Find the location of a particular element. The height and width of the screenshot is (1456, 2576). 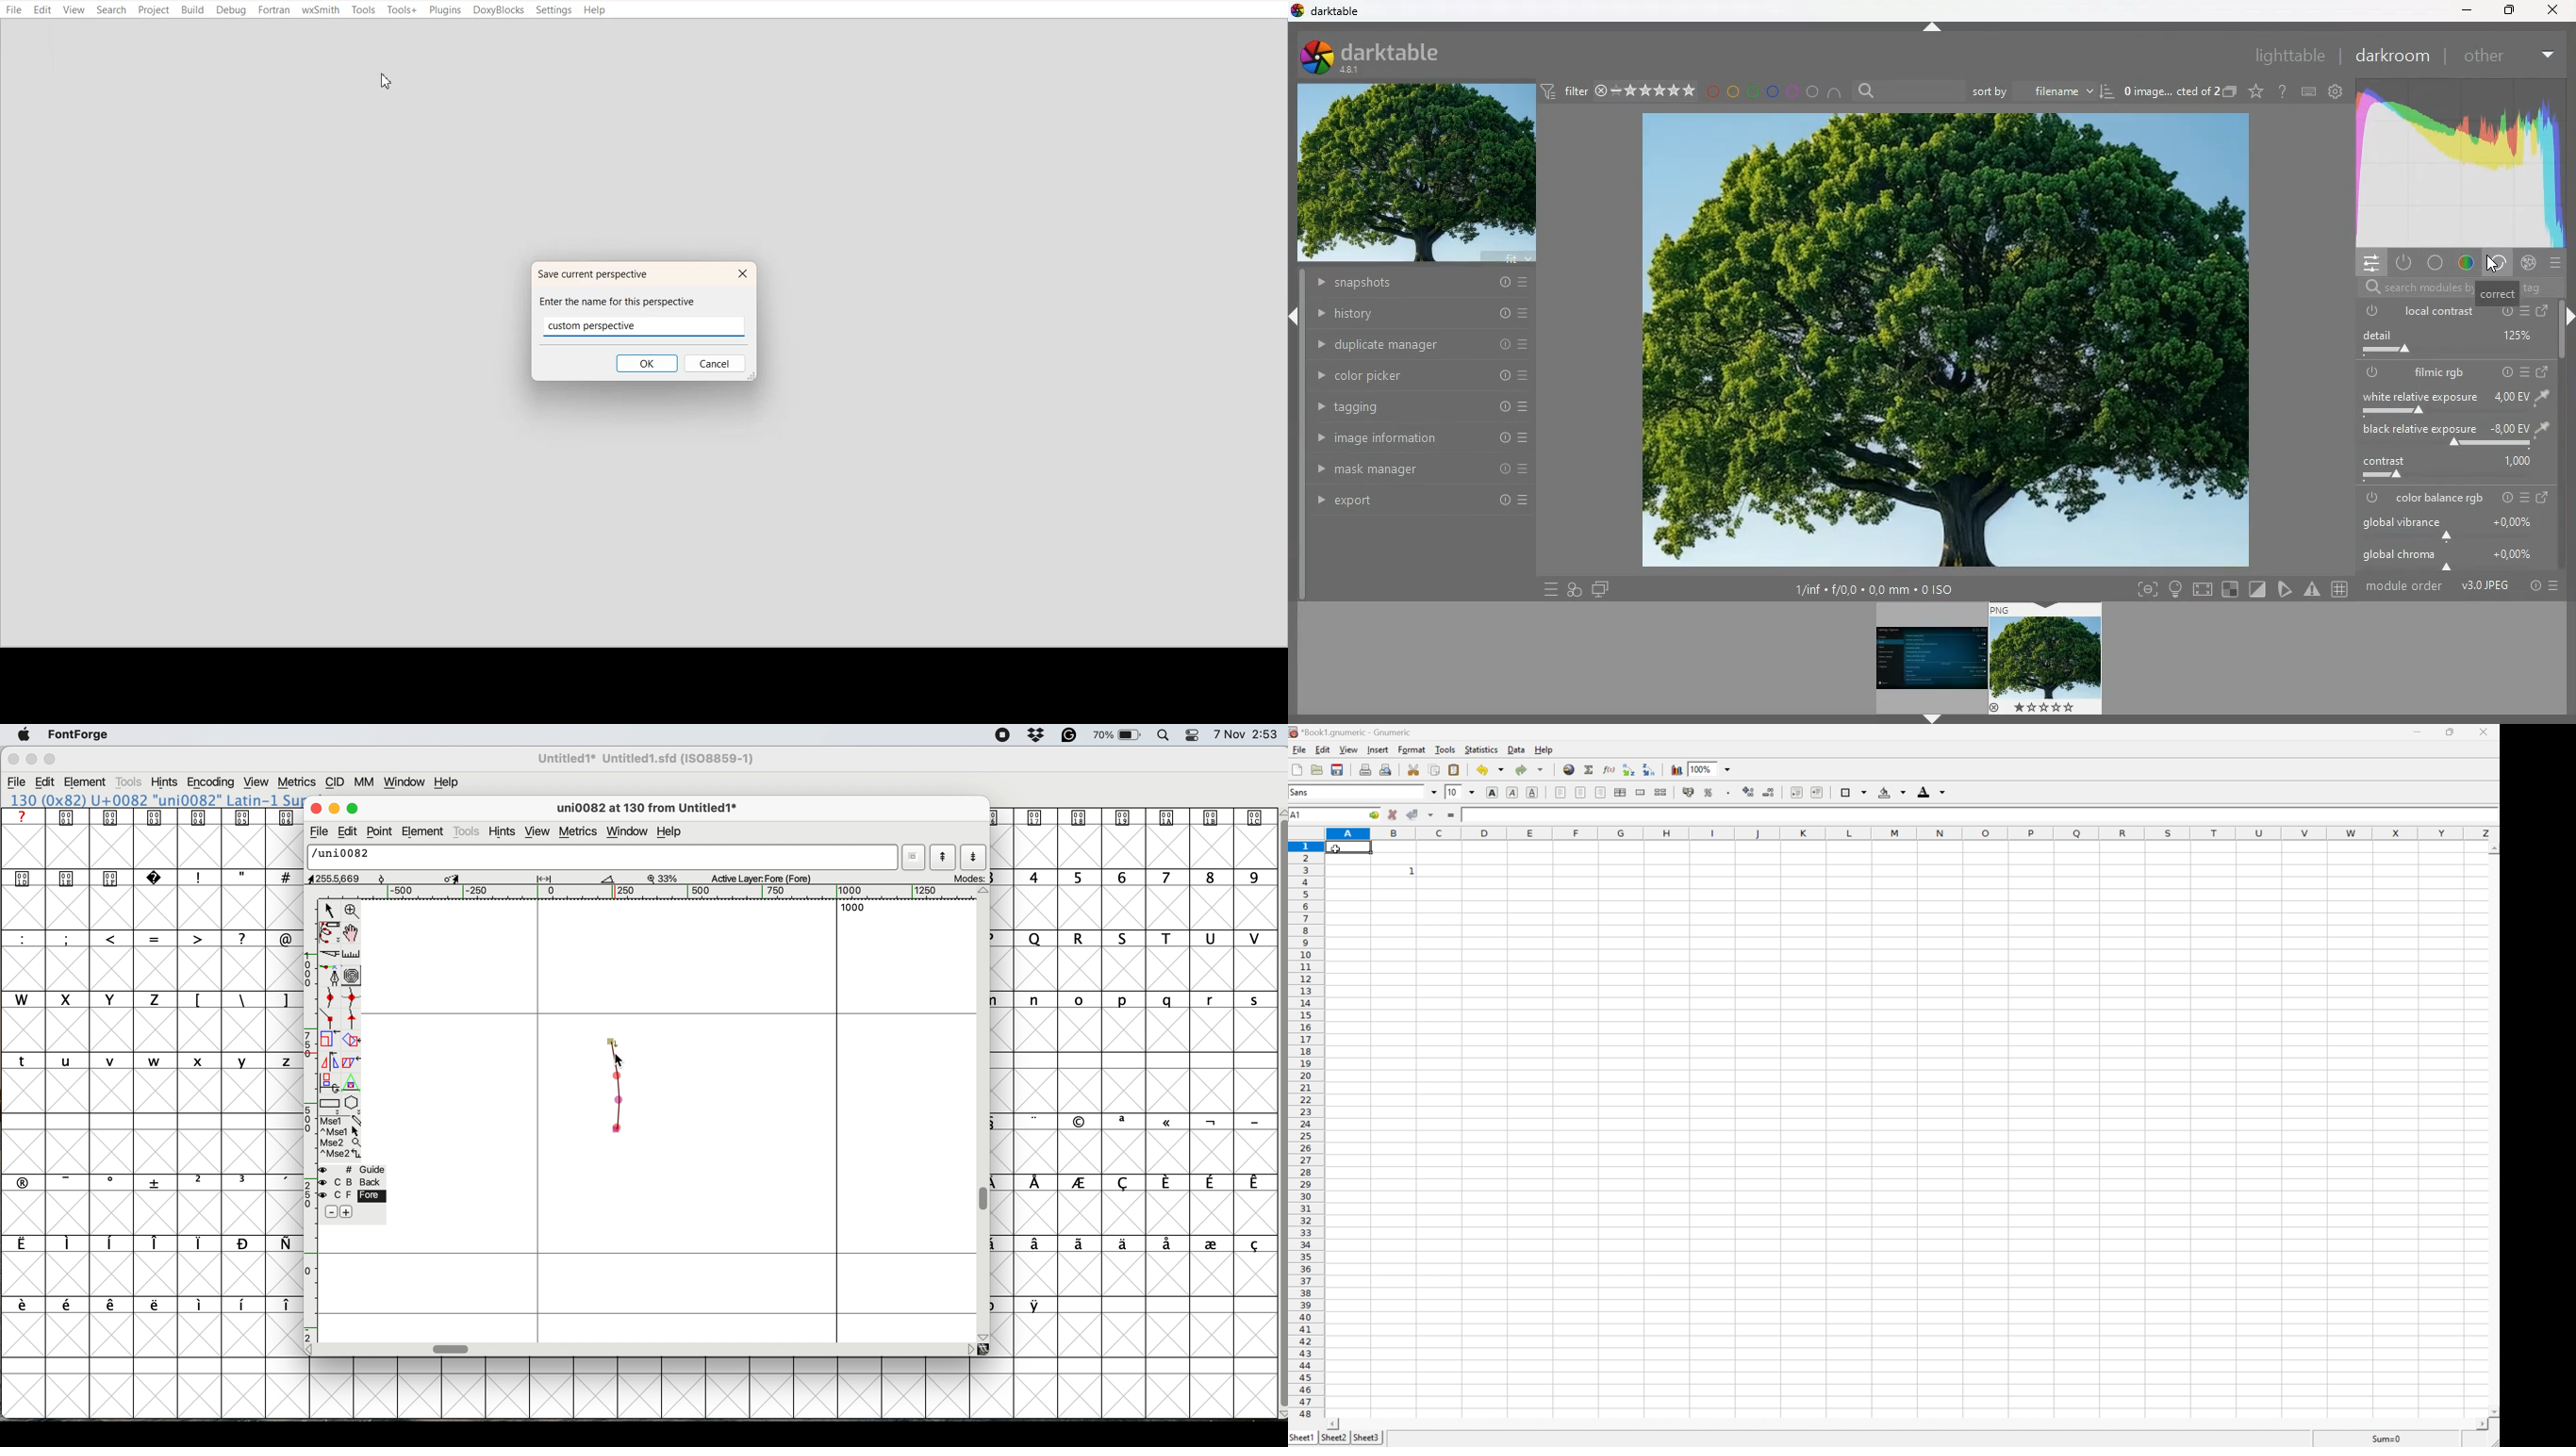

vertical scroll bar is located at coordinates (986, 1199).